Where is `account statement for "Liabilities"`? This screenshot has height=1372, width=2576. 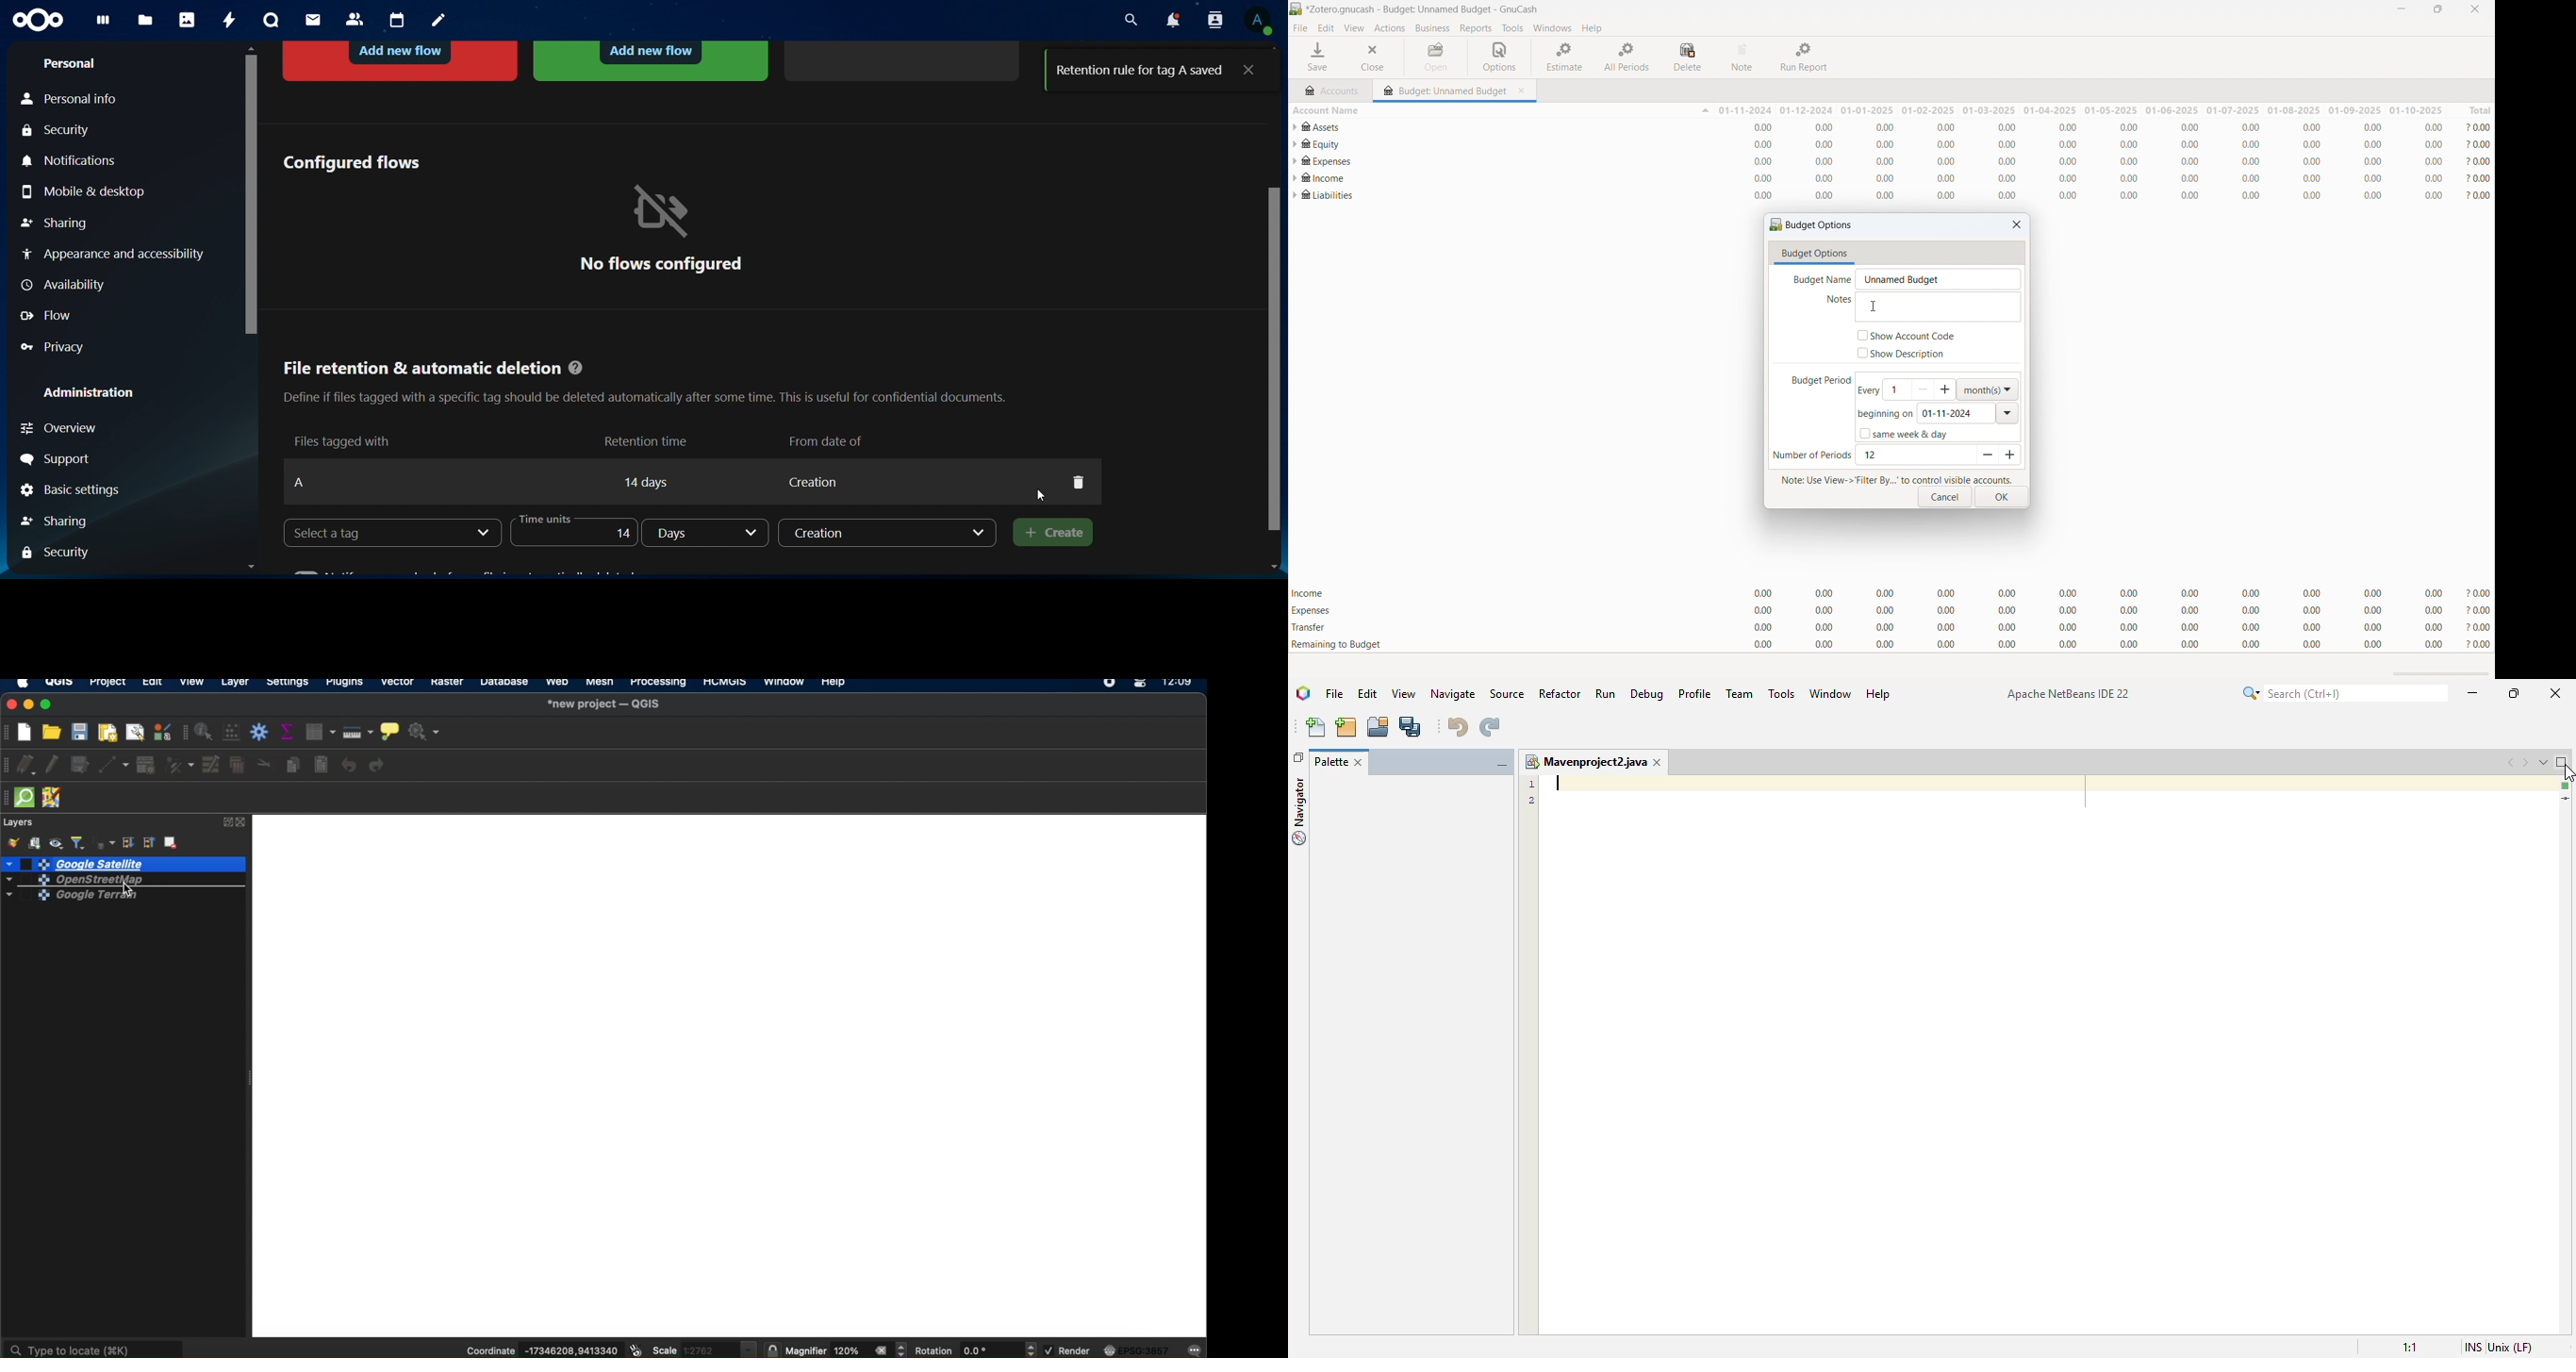
account statement for "Liabilities" is located at coordinates (1898, 196).